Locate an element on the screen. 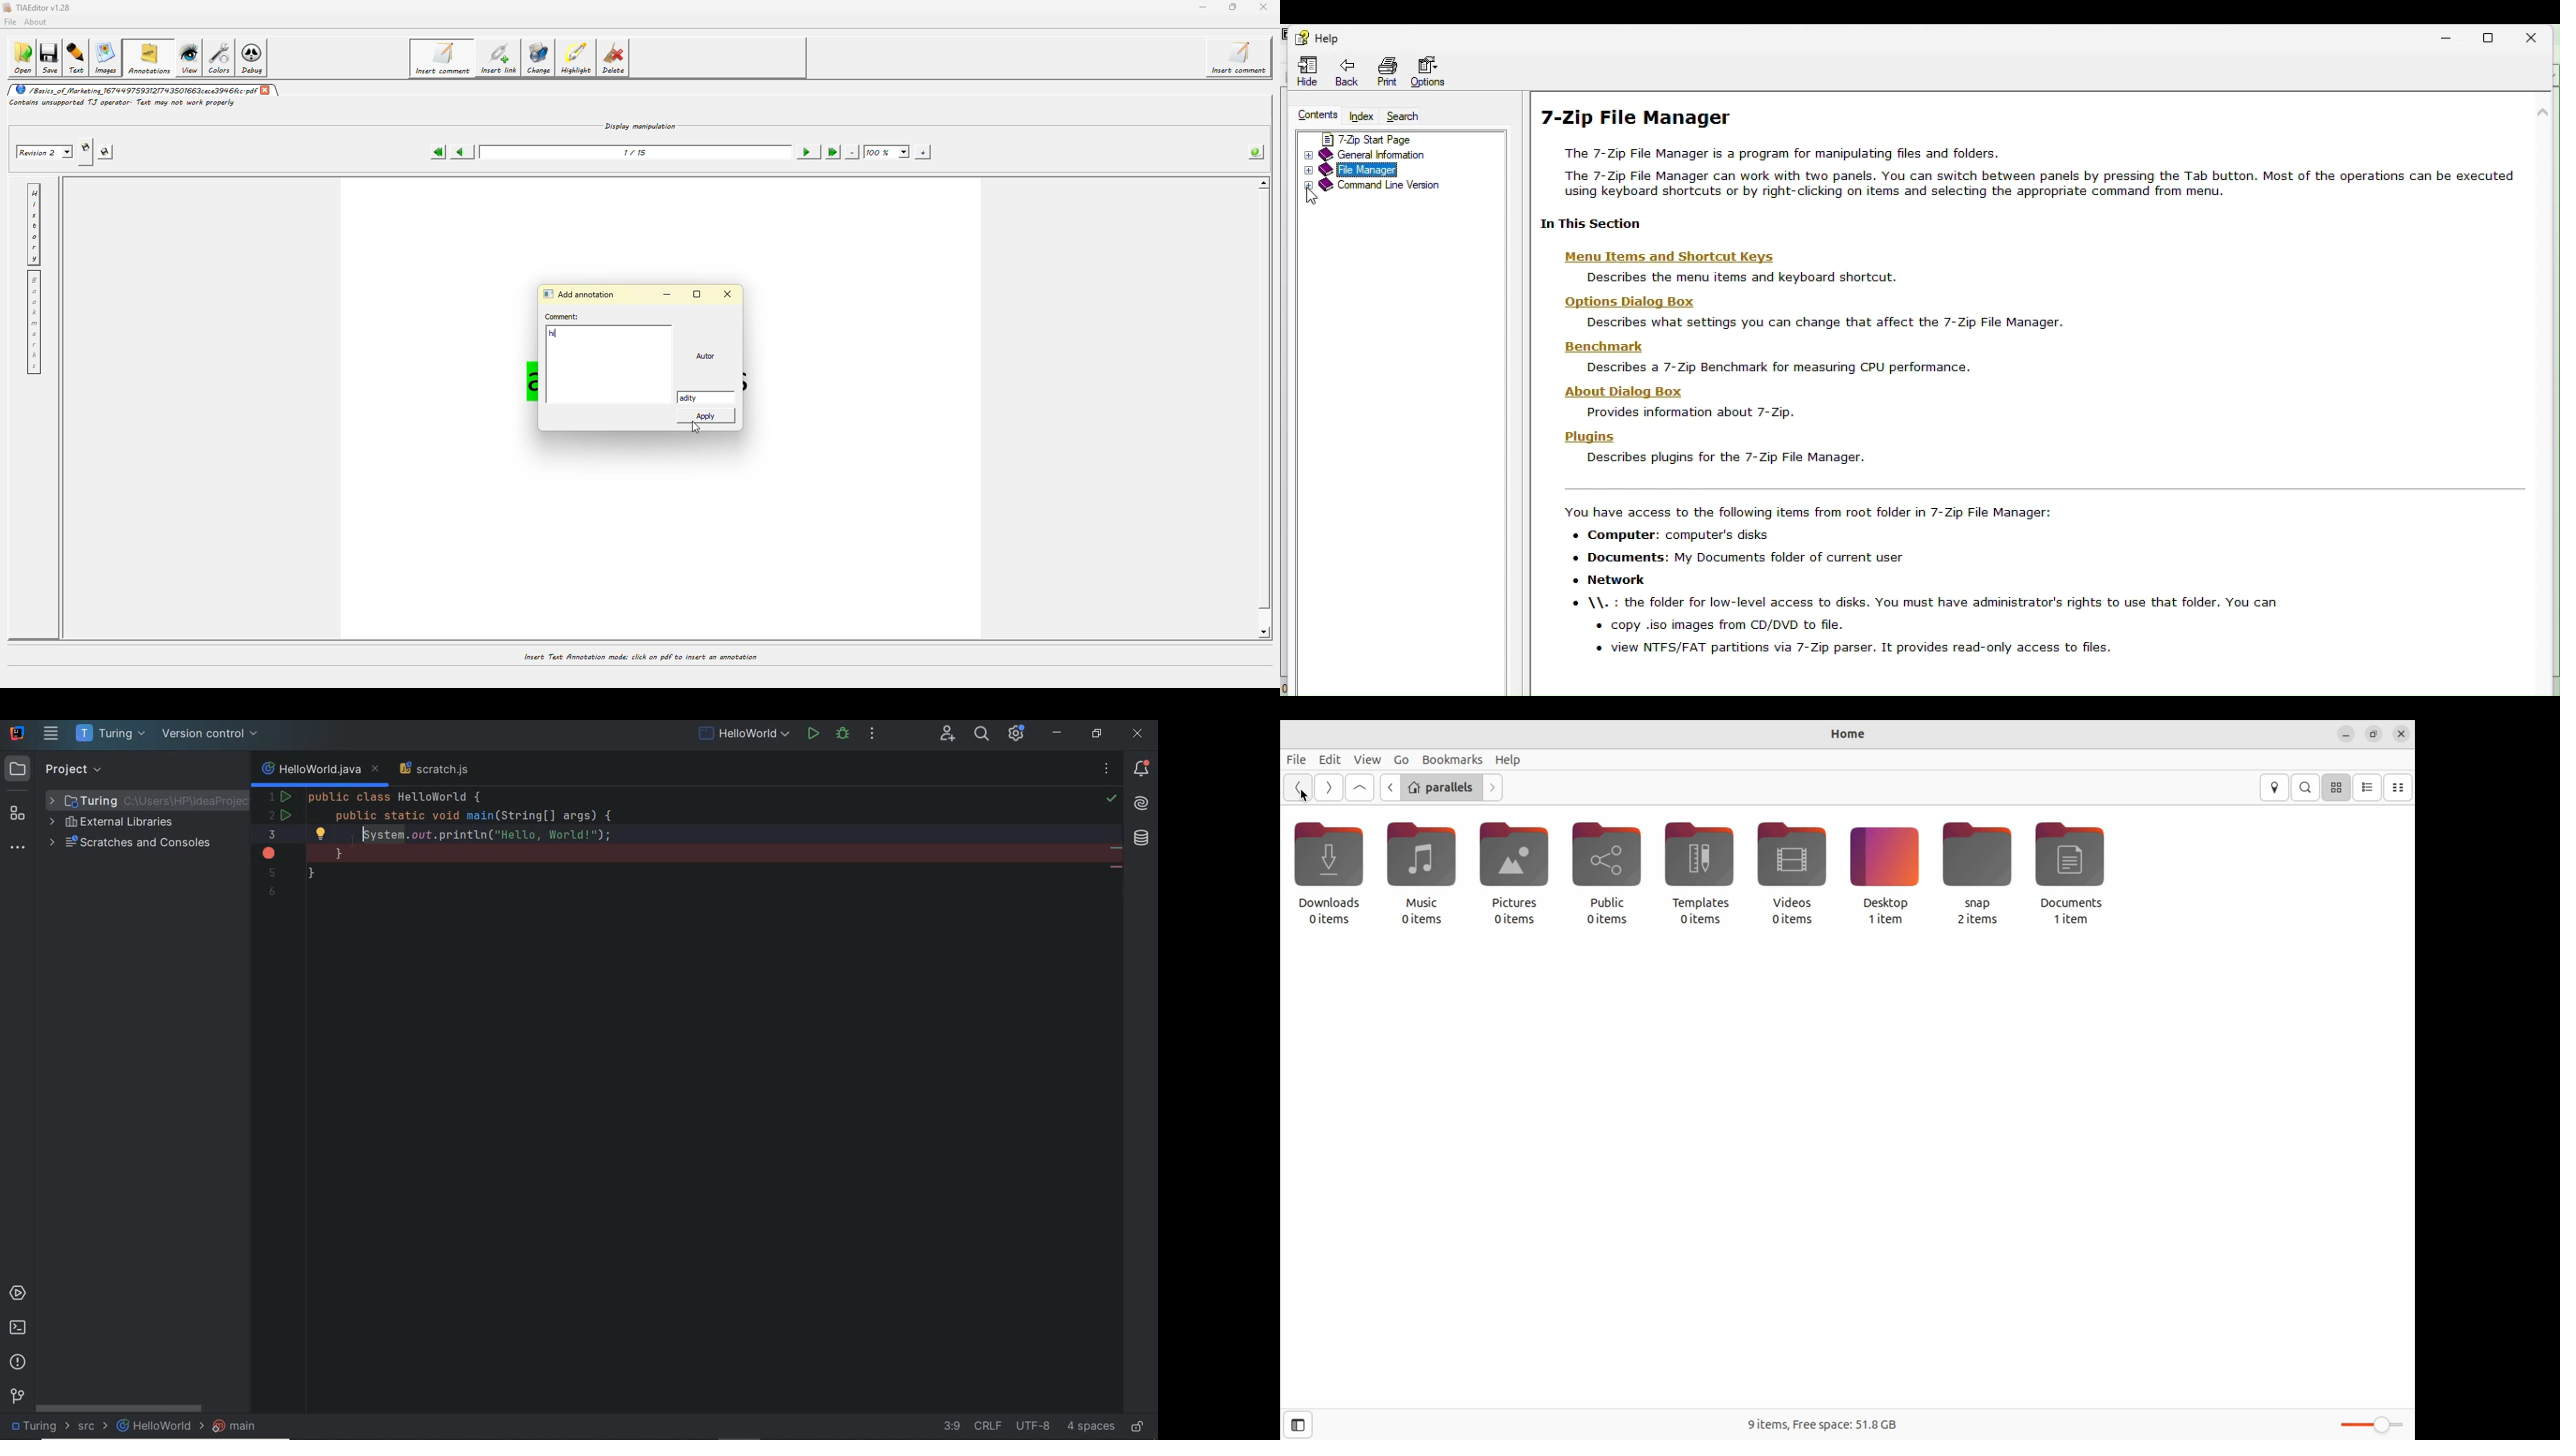 The image size is (2576, 1456). You have access to the following items from root folder in 7-Zip File Manager:
+ Computer: computer's disks
+ Documents: My Documents folder of current user
+ Network
 \\. : the folder for low-level access to disks. You must have administrator's rights to use that folder. You can
« copy .iso images from CD/DVD to file.
« view NTFS/FAT partitions via 7-Zip parser. It provides read-only access to files. is located at coordinates (1930, 583).